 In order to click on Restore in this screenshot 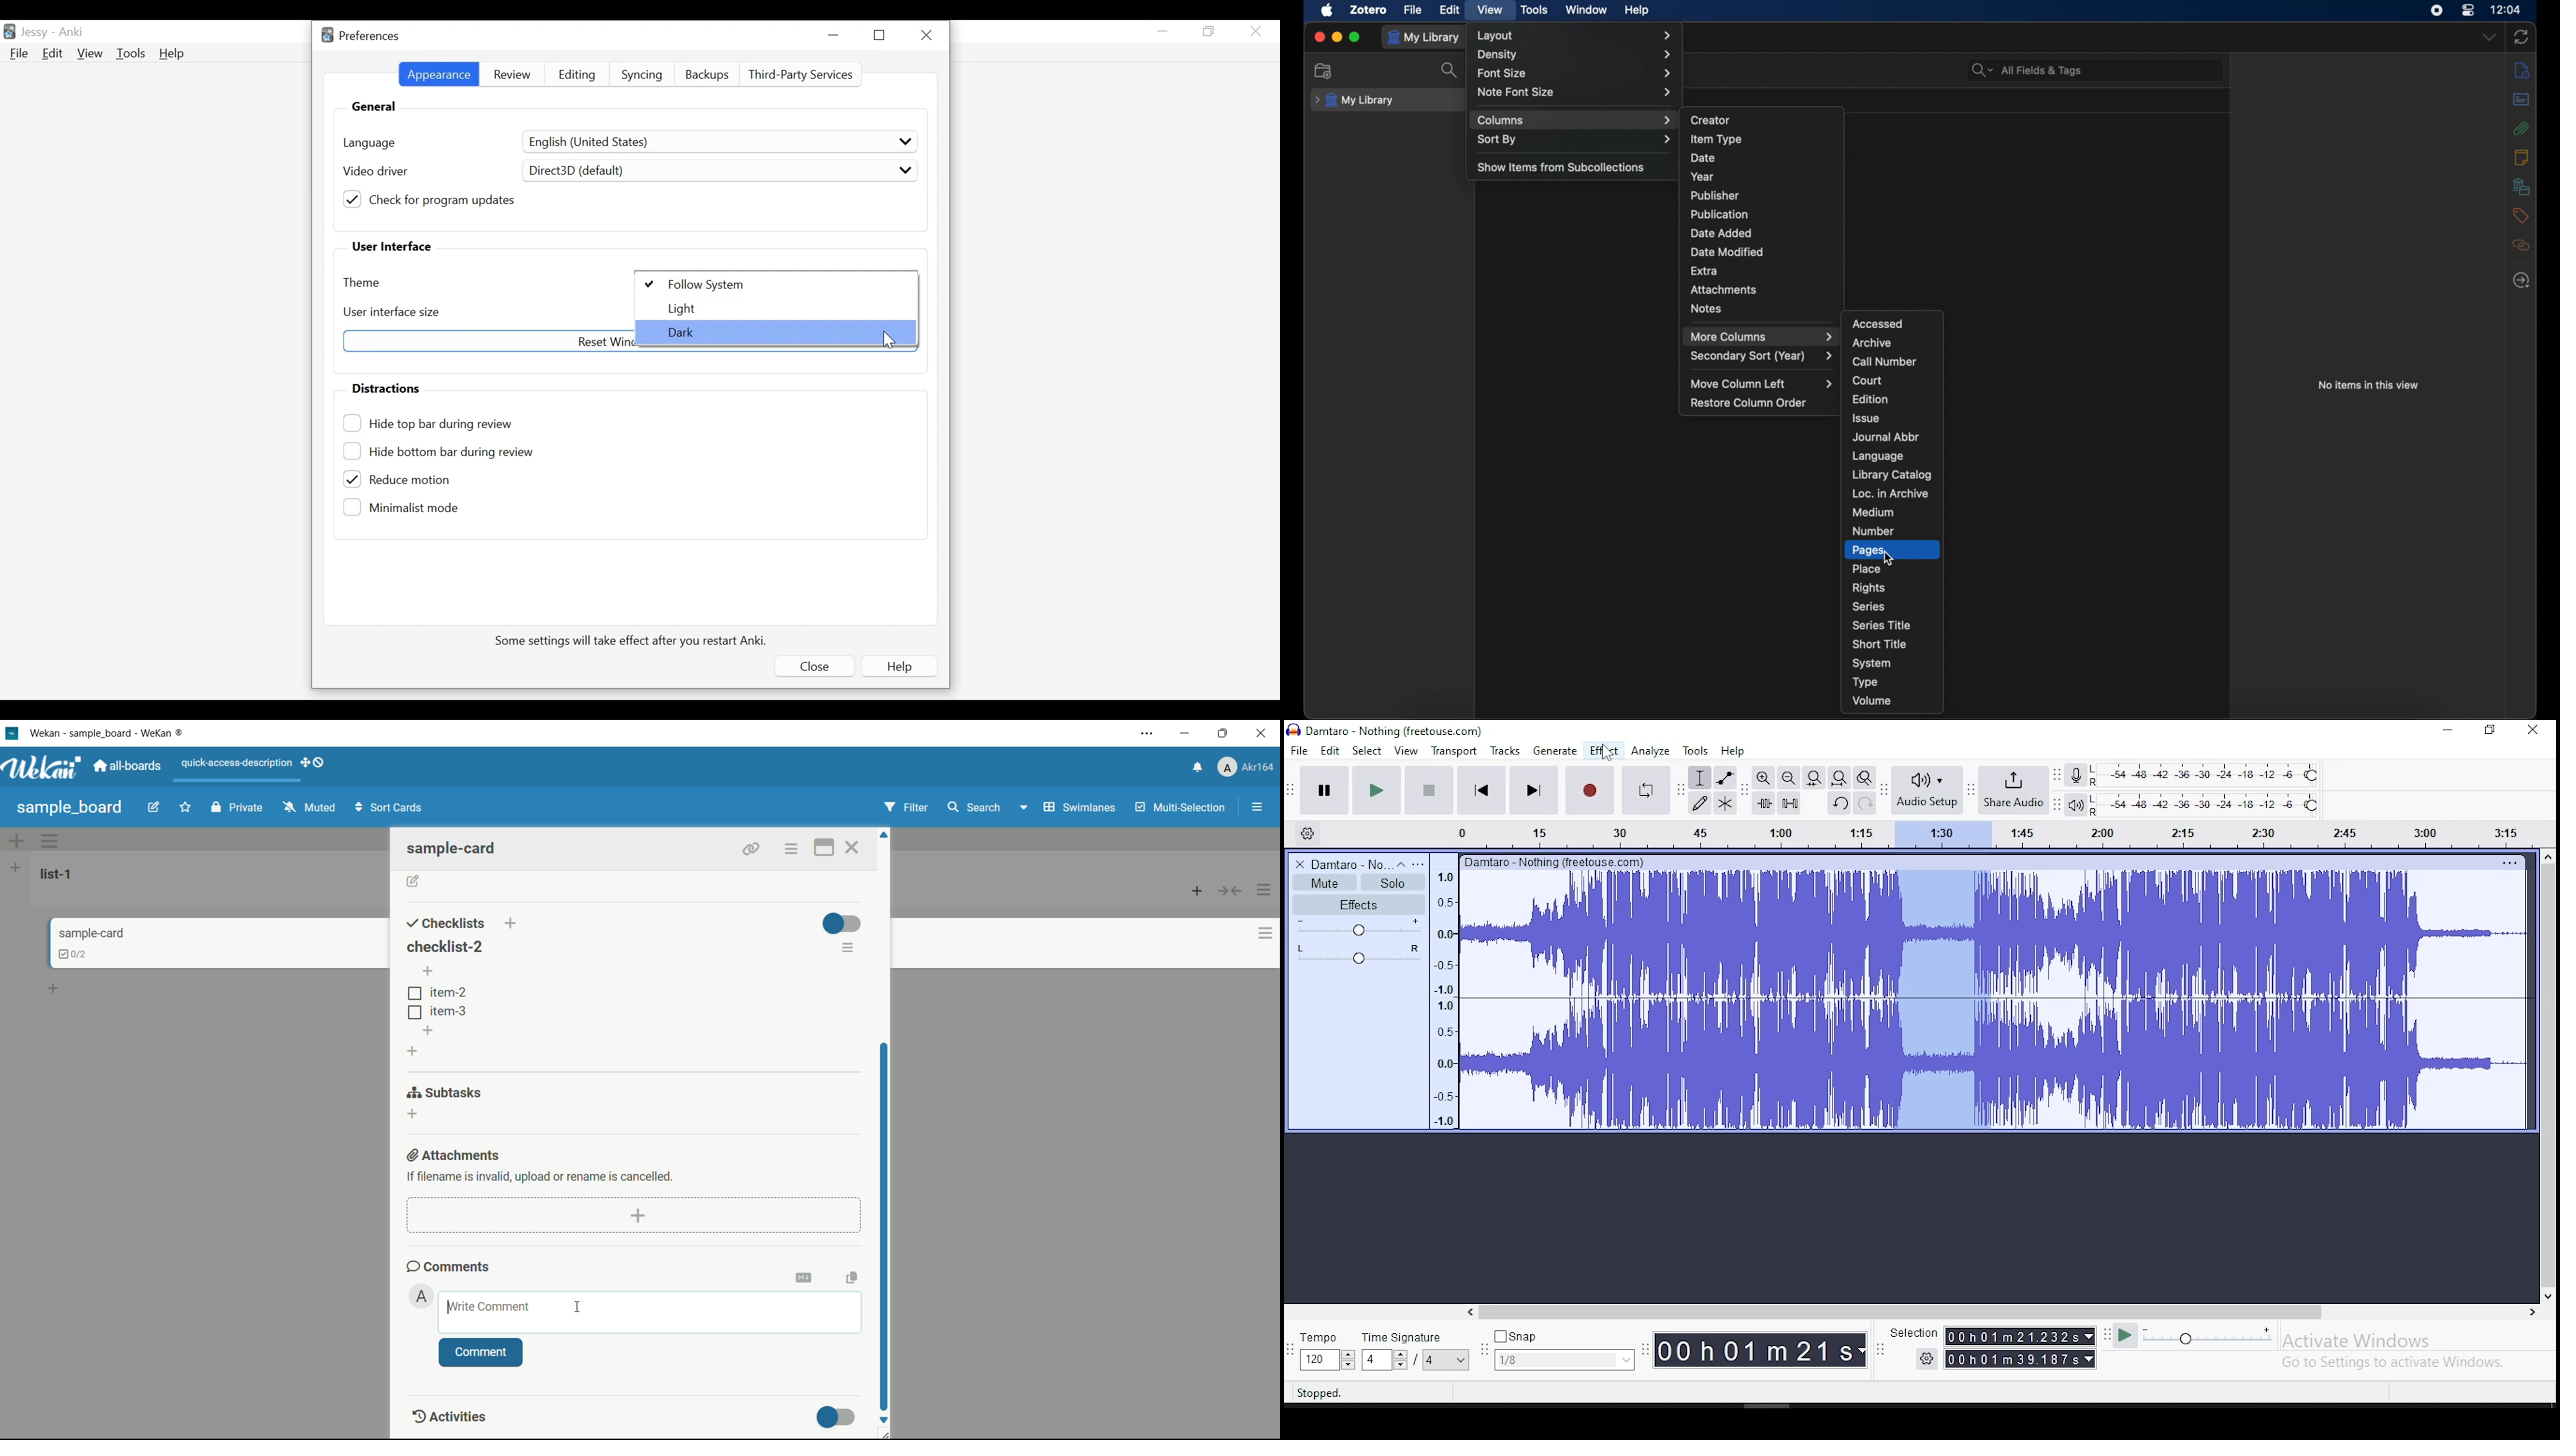, I will do `click(878, 35)`.